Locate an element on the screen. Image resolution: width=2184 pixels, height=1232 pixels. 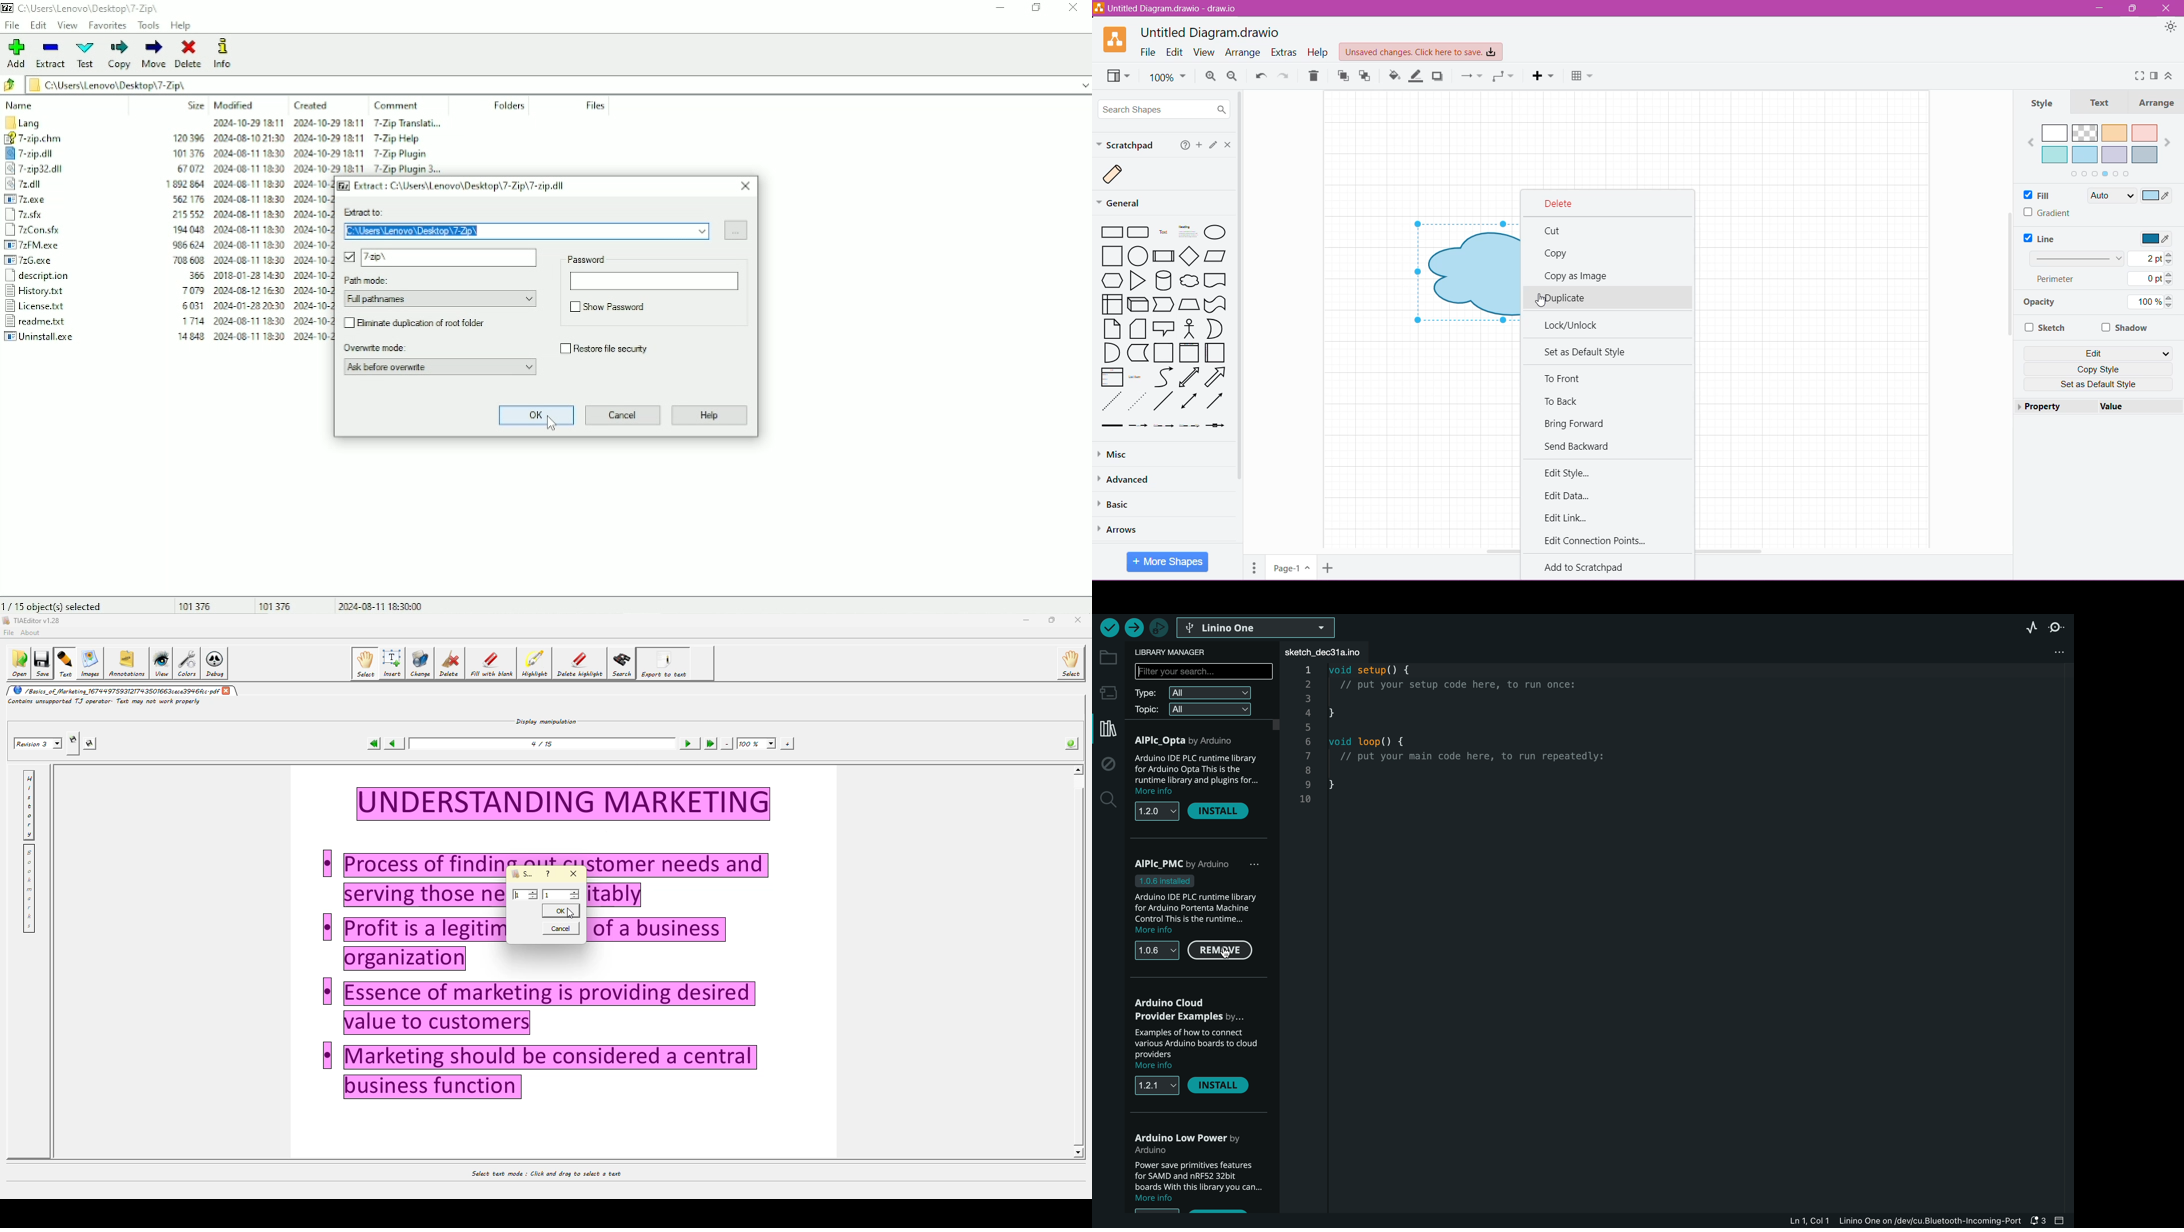
Waypoint is located at coordinates (1503, 76).